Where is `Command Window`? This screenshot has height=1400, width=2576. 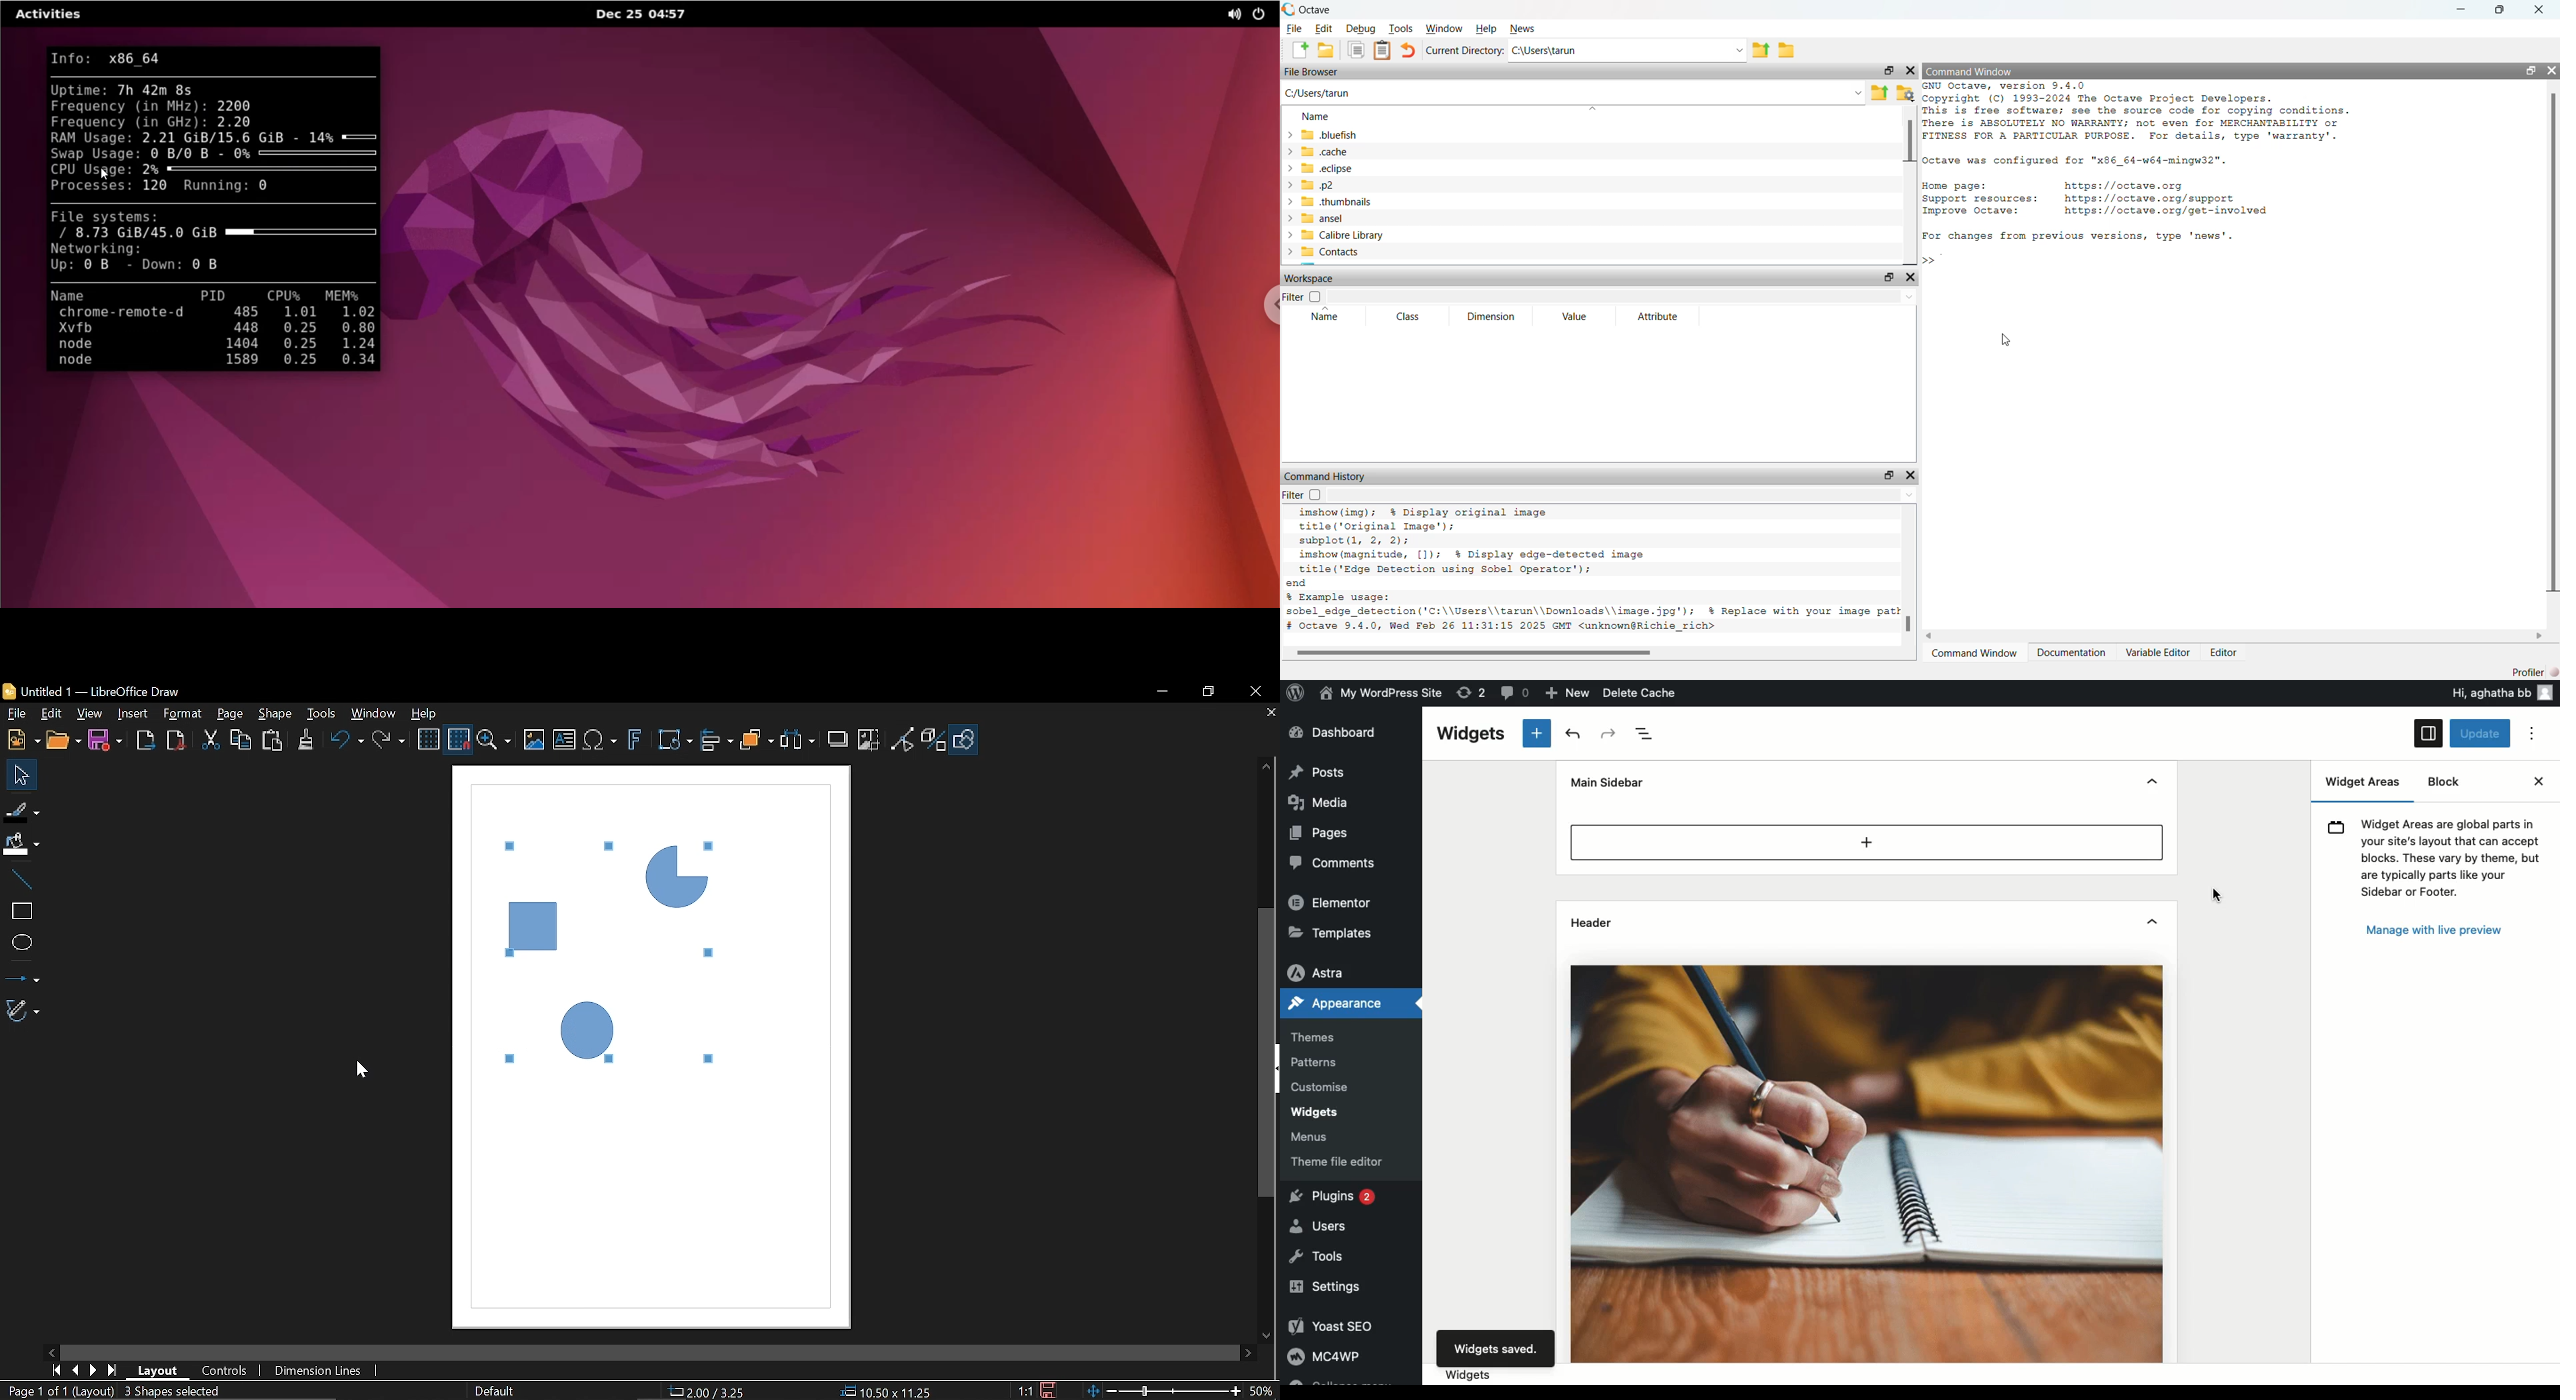
Command Window is located at coordinates (1975, 655).